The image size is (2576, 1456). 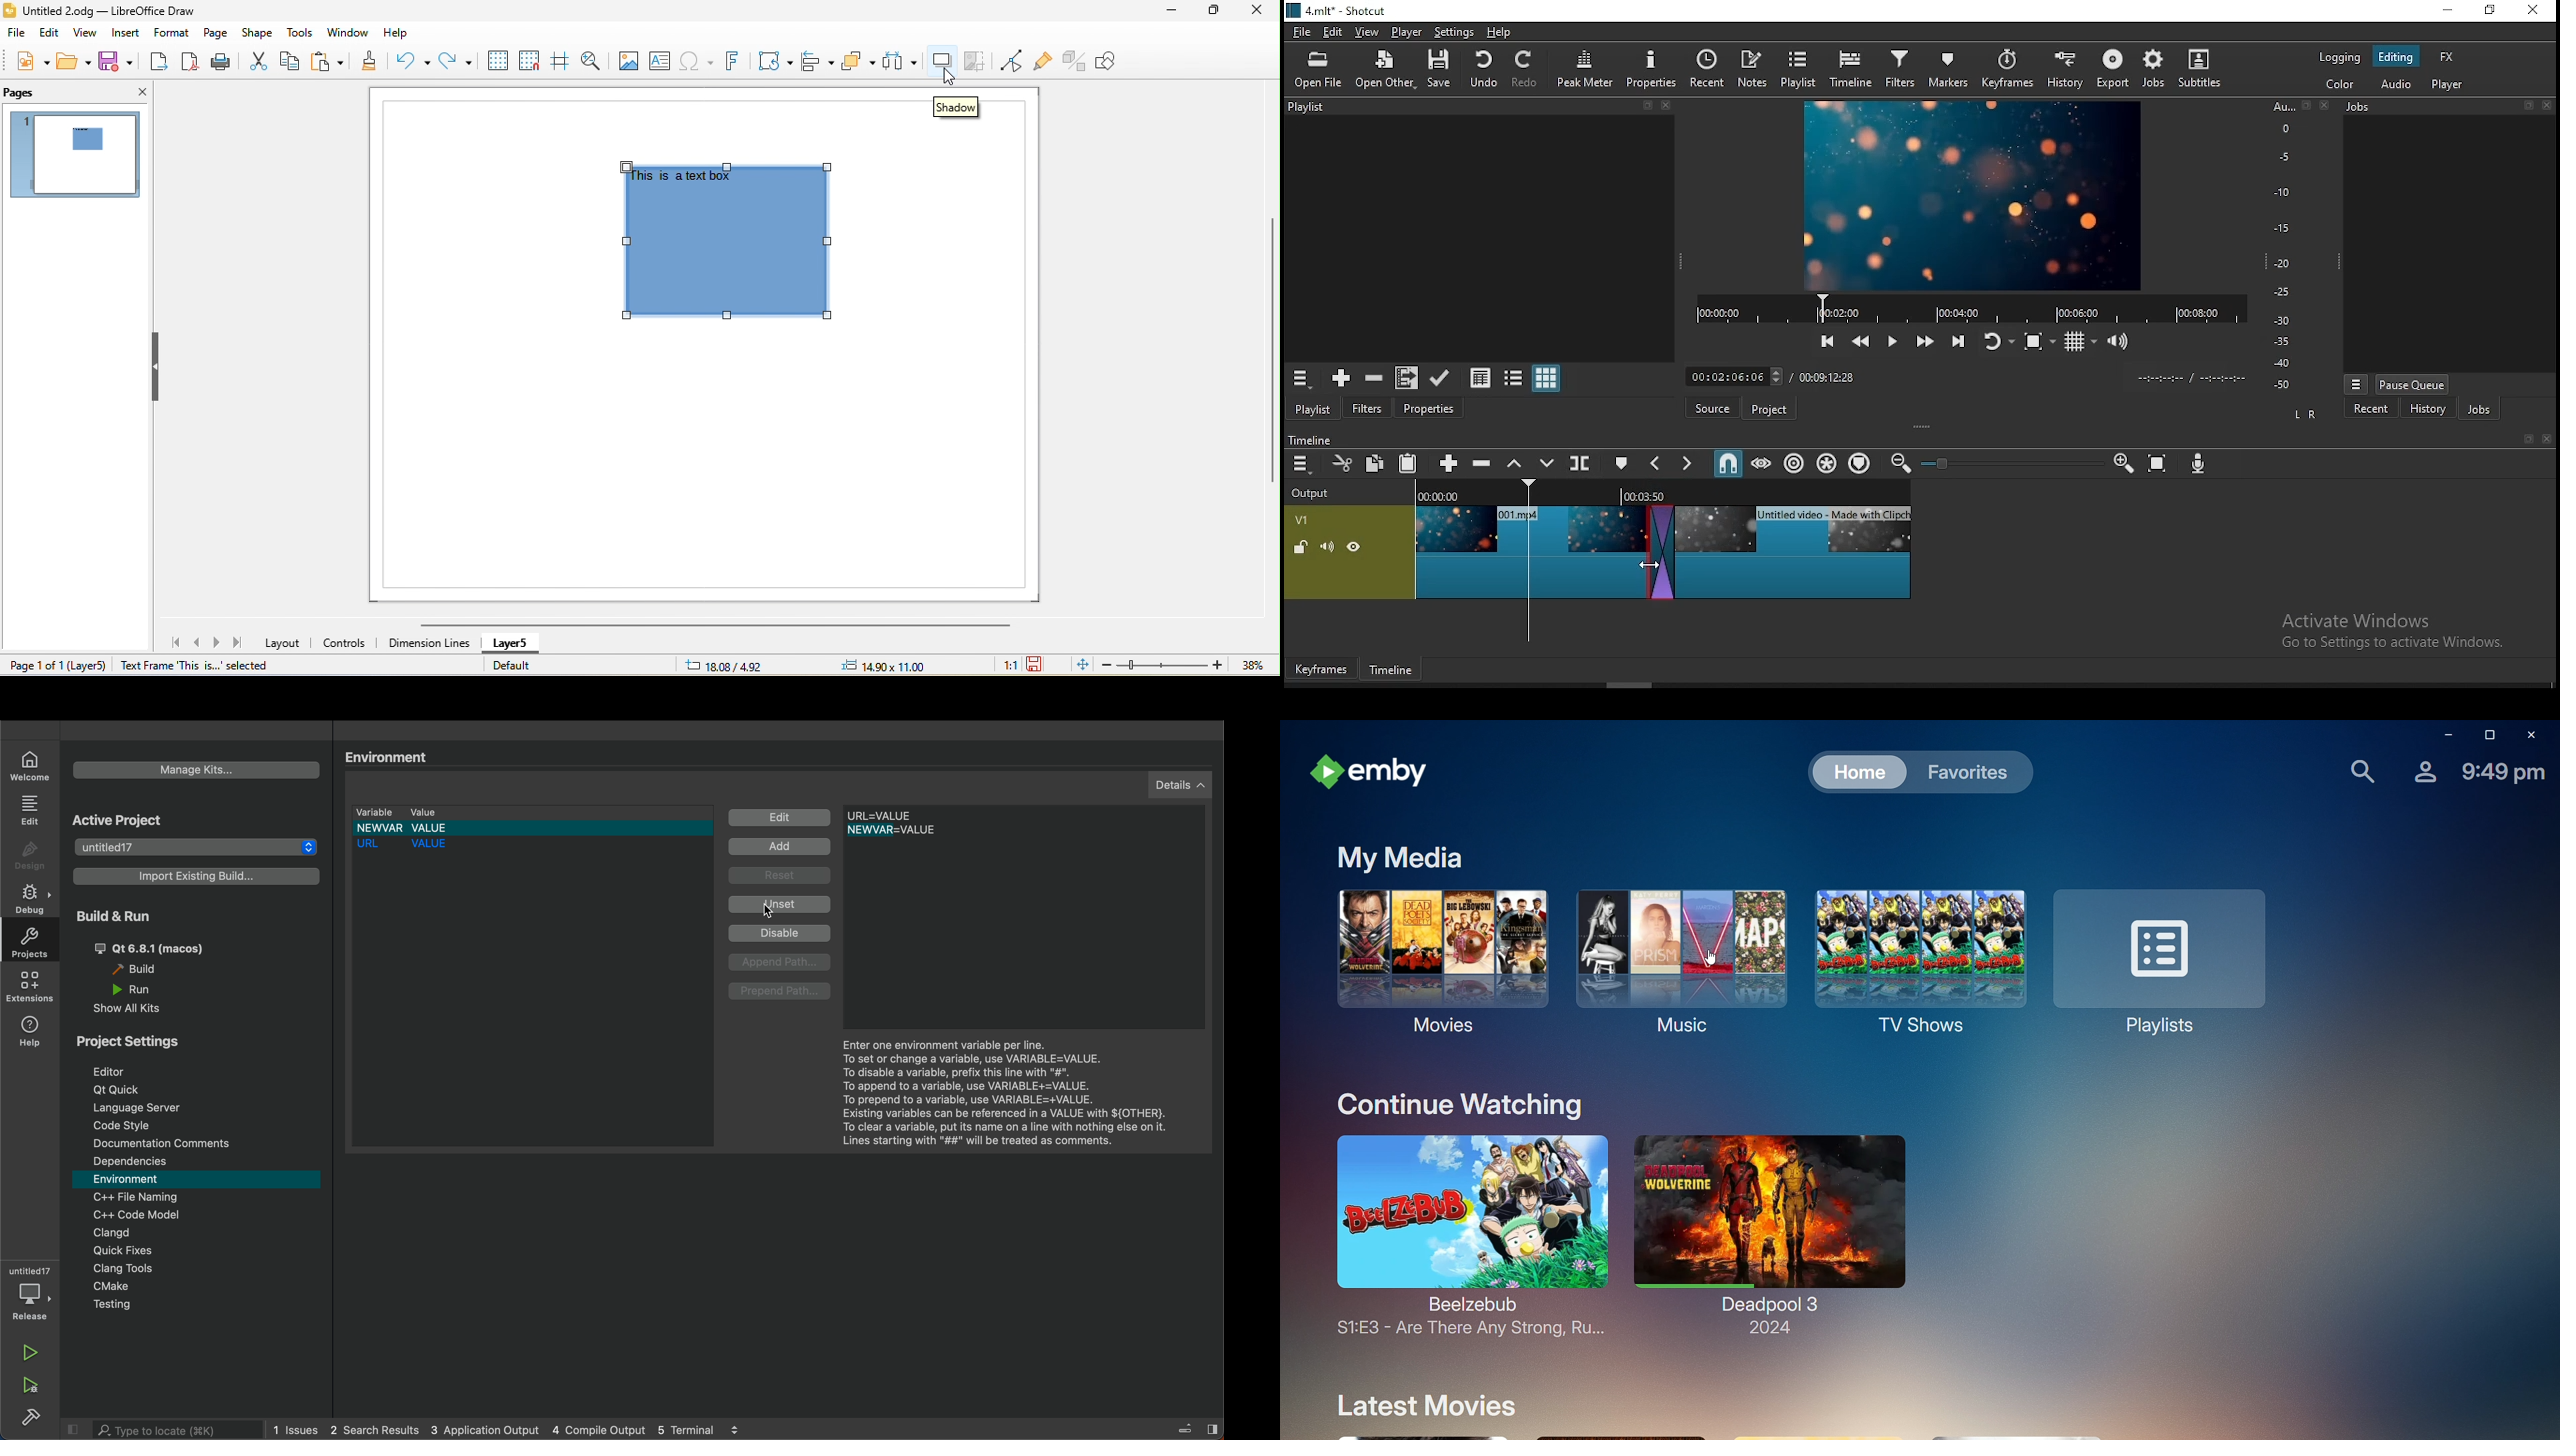 What do you see at coordinates (1081, 665) in the screenshot?
I see `fit page to current window` at bounding box center [1081, 665].